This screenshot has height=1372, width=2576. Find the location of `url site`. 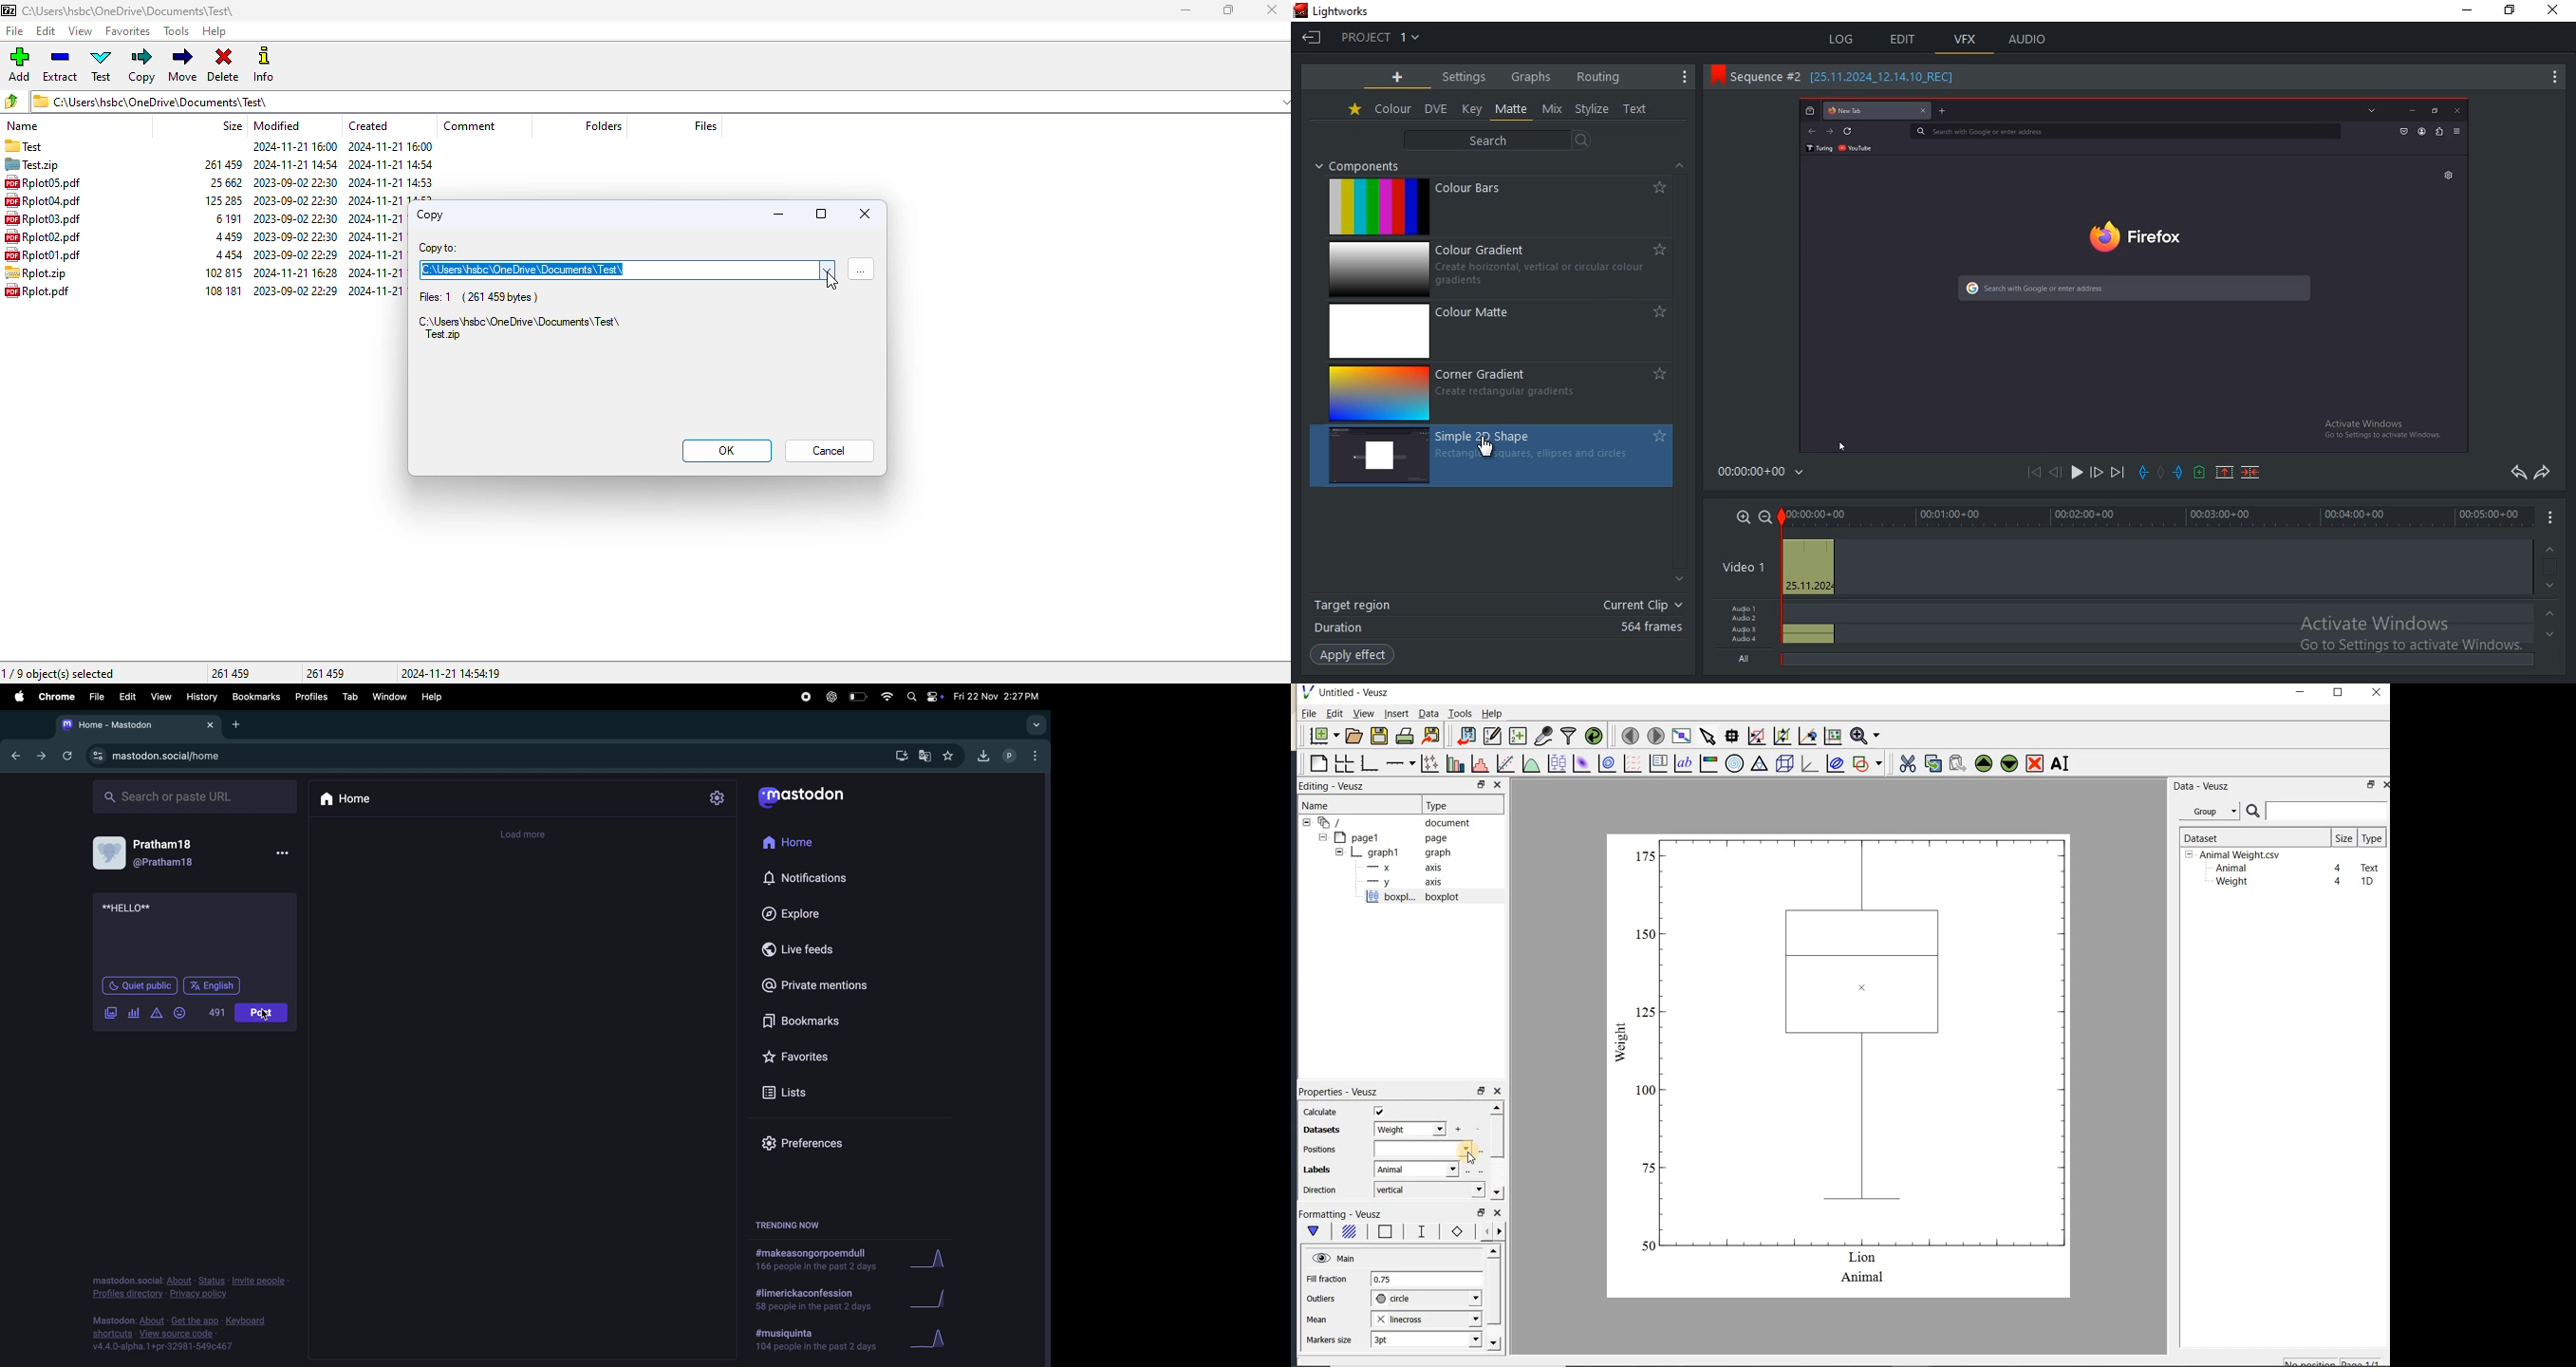

url site is located at coordinates (162, 758).